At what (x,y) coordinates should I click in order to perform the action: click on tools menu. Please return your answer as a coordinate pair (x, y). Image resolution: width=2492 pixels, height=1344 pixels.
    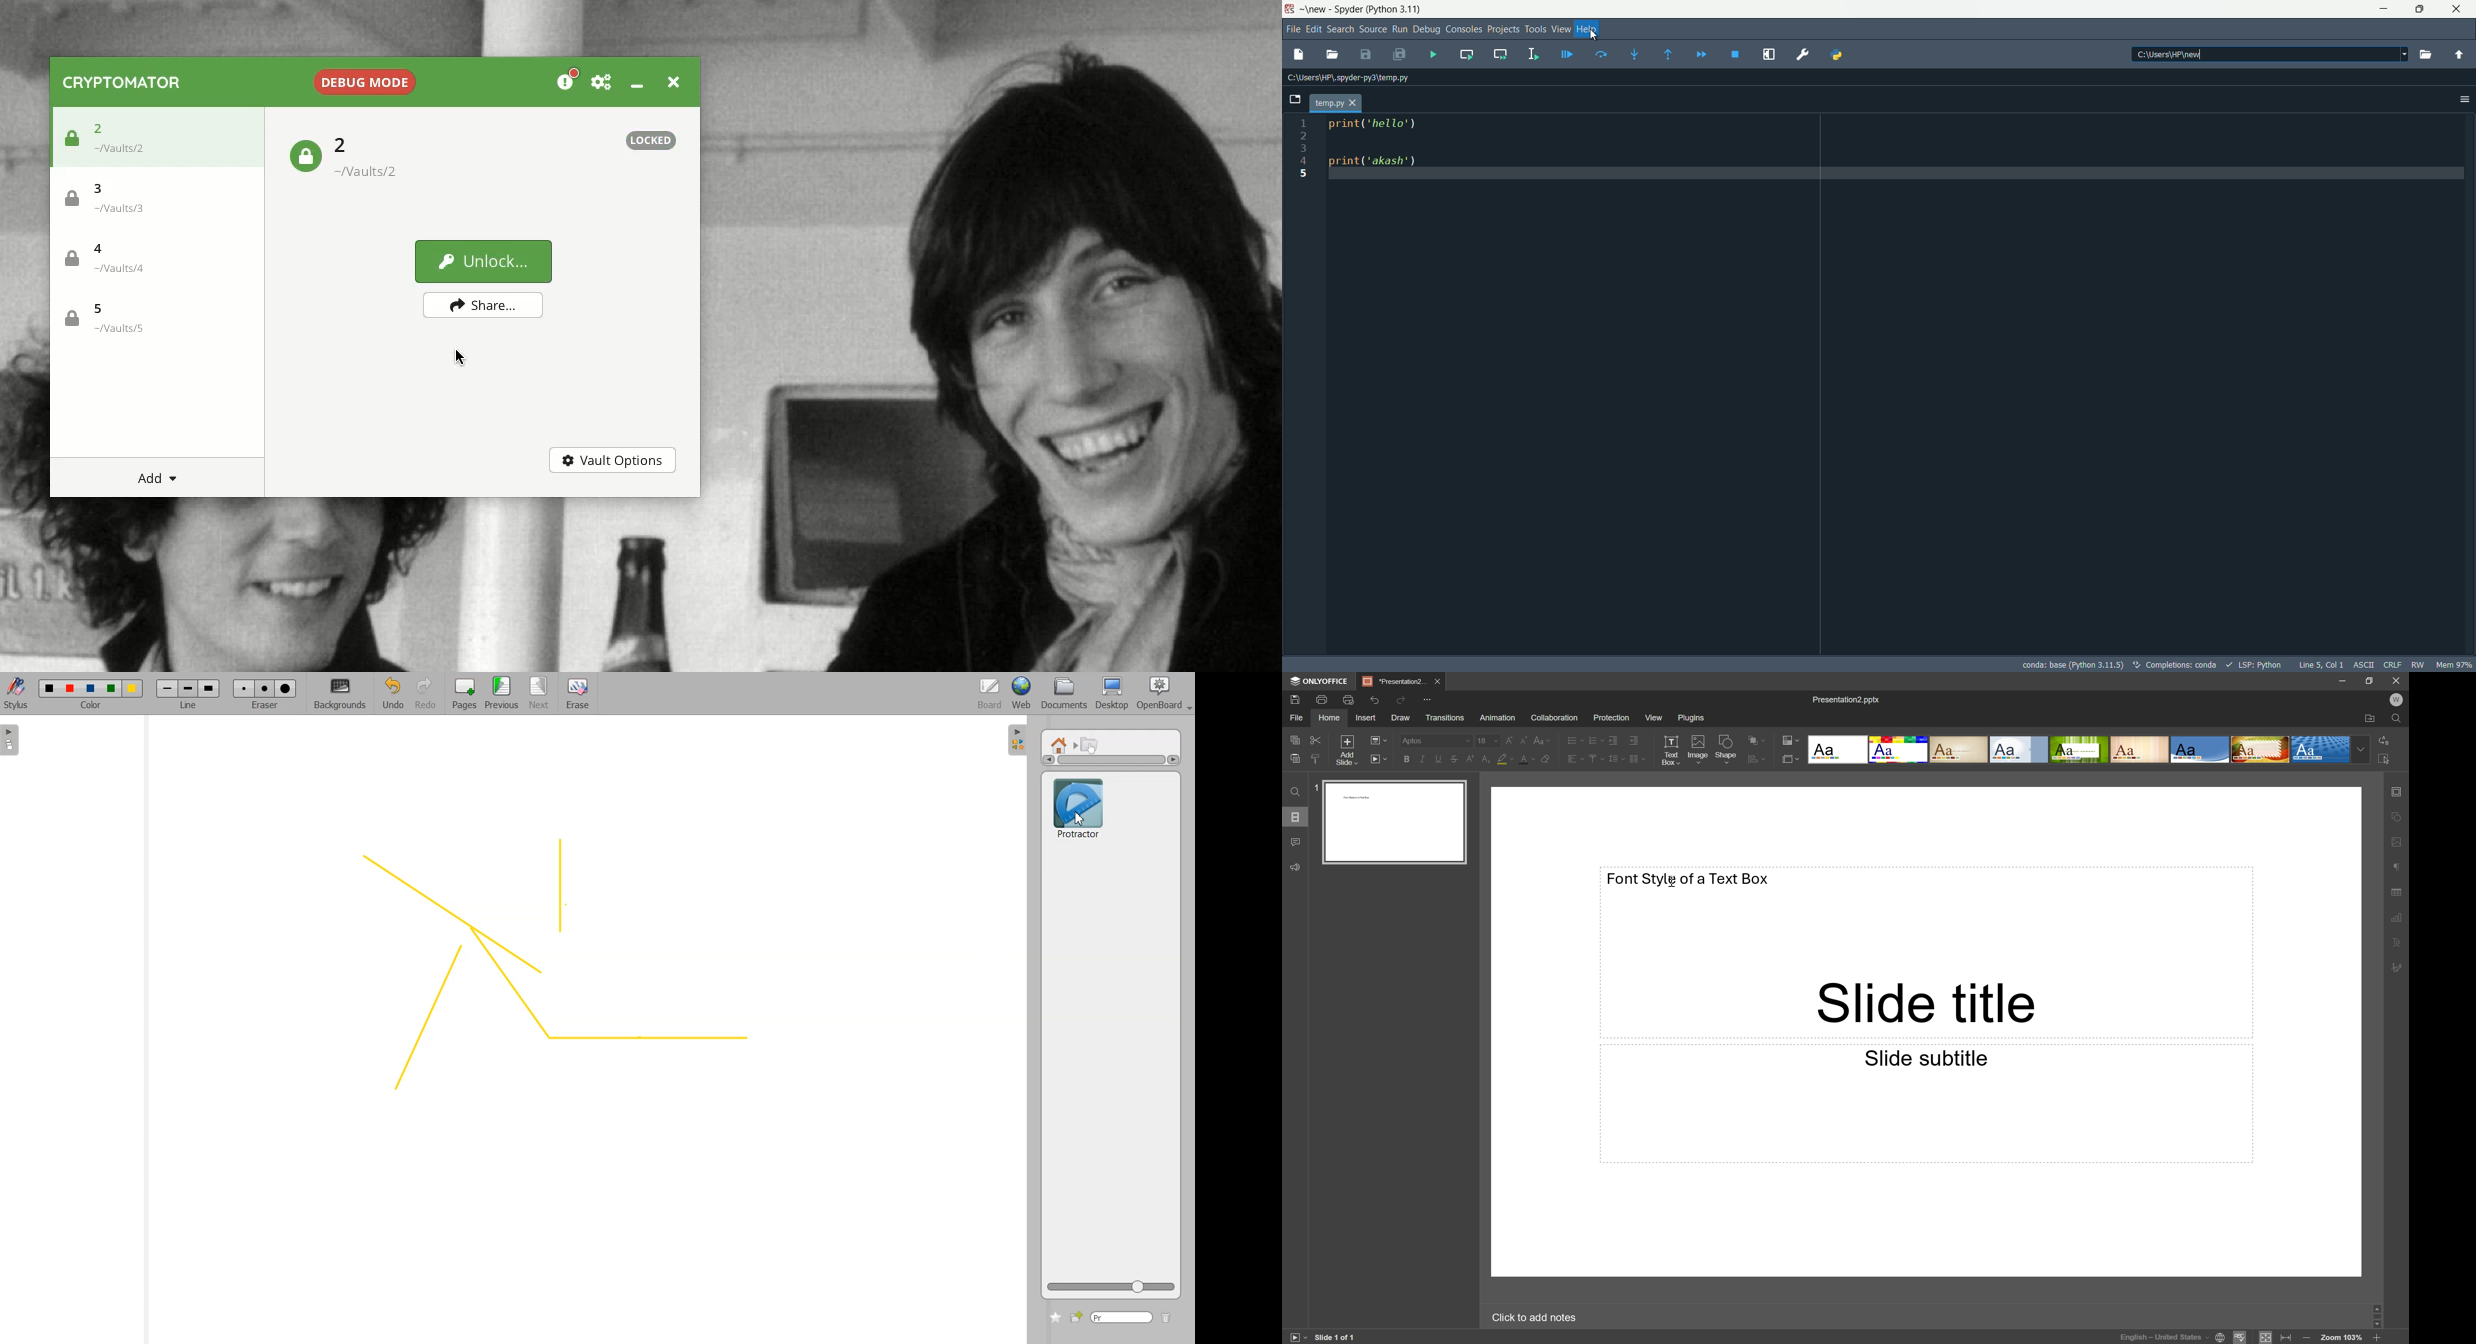
    Looking at the image, I should click on (1535, 30).